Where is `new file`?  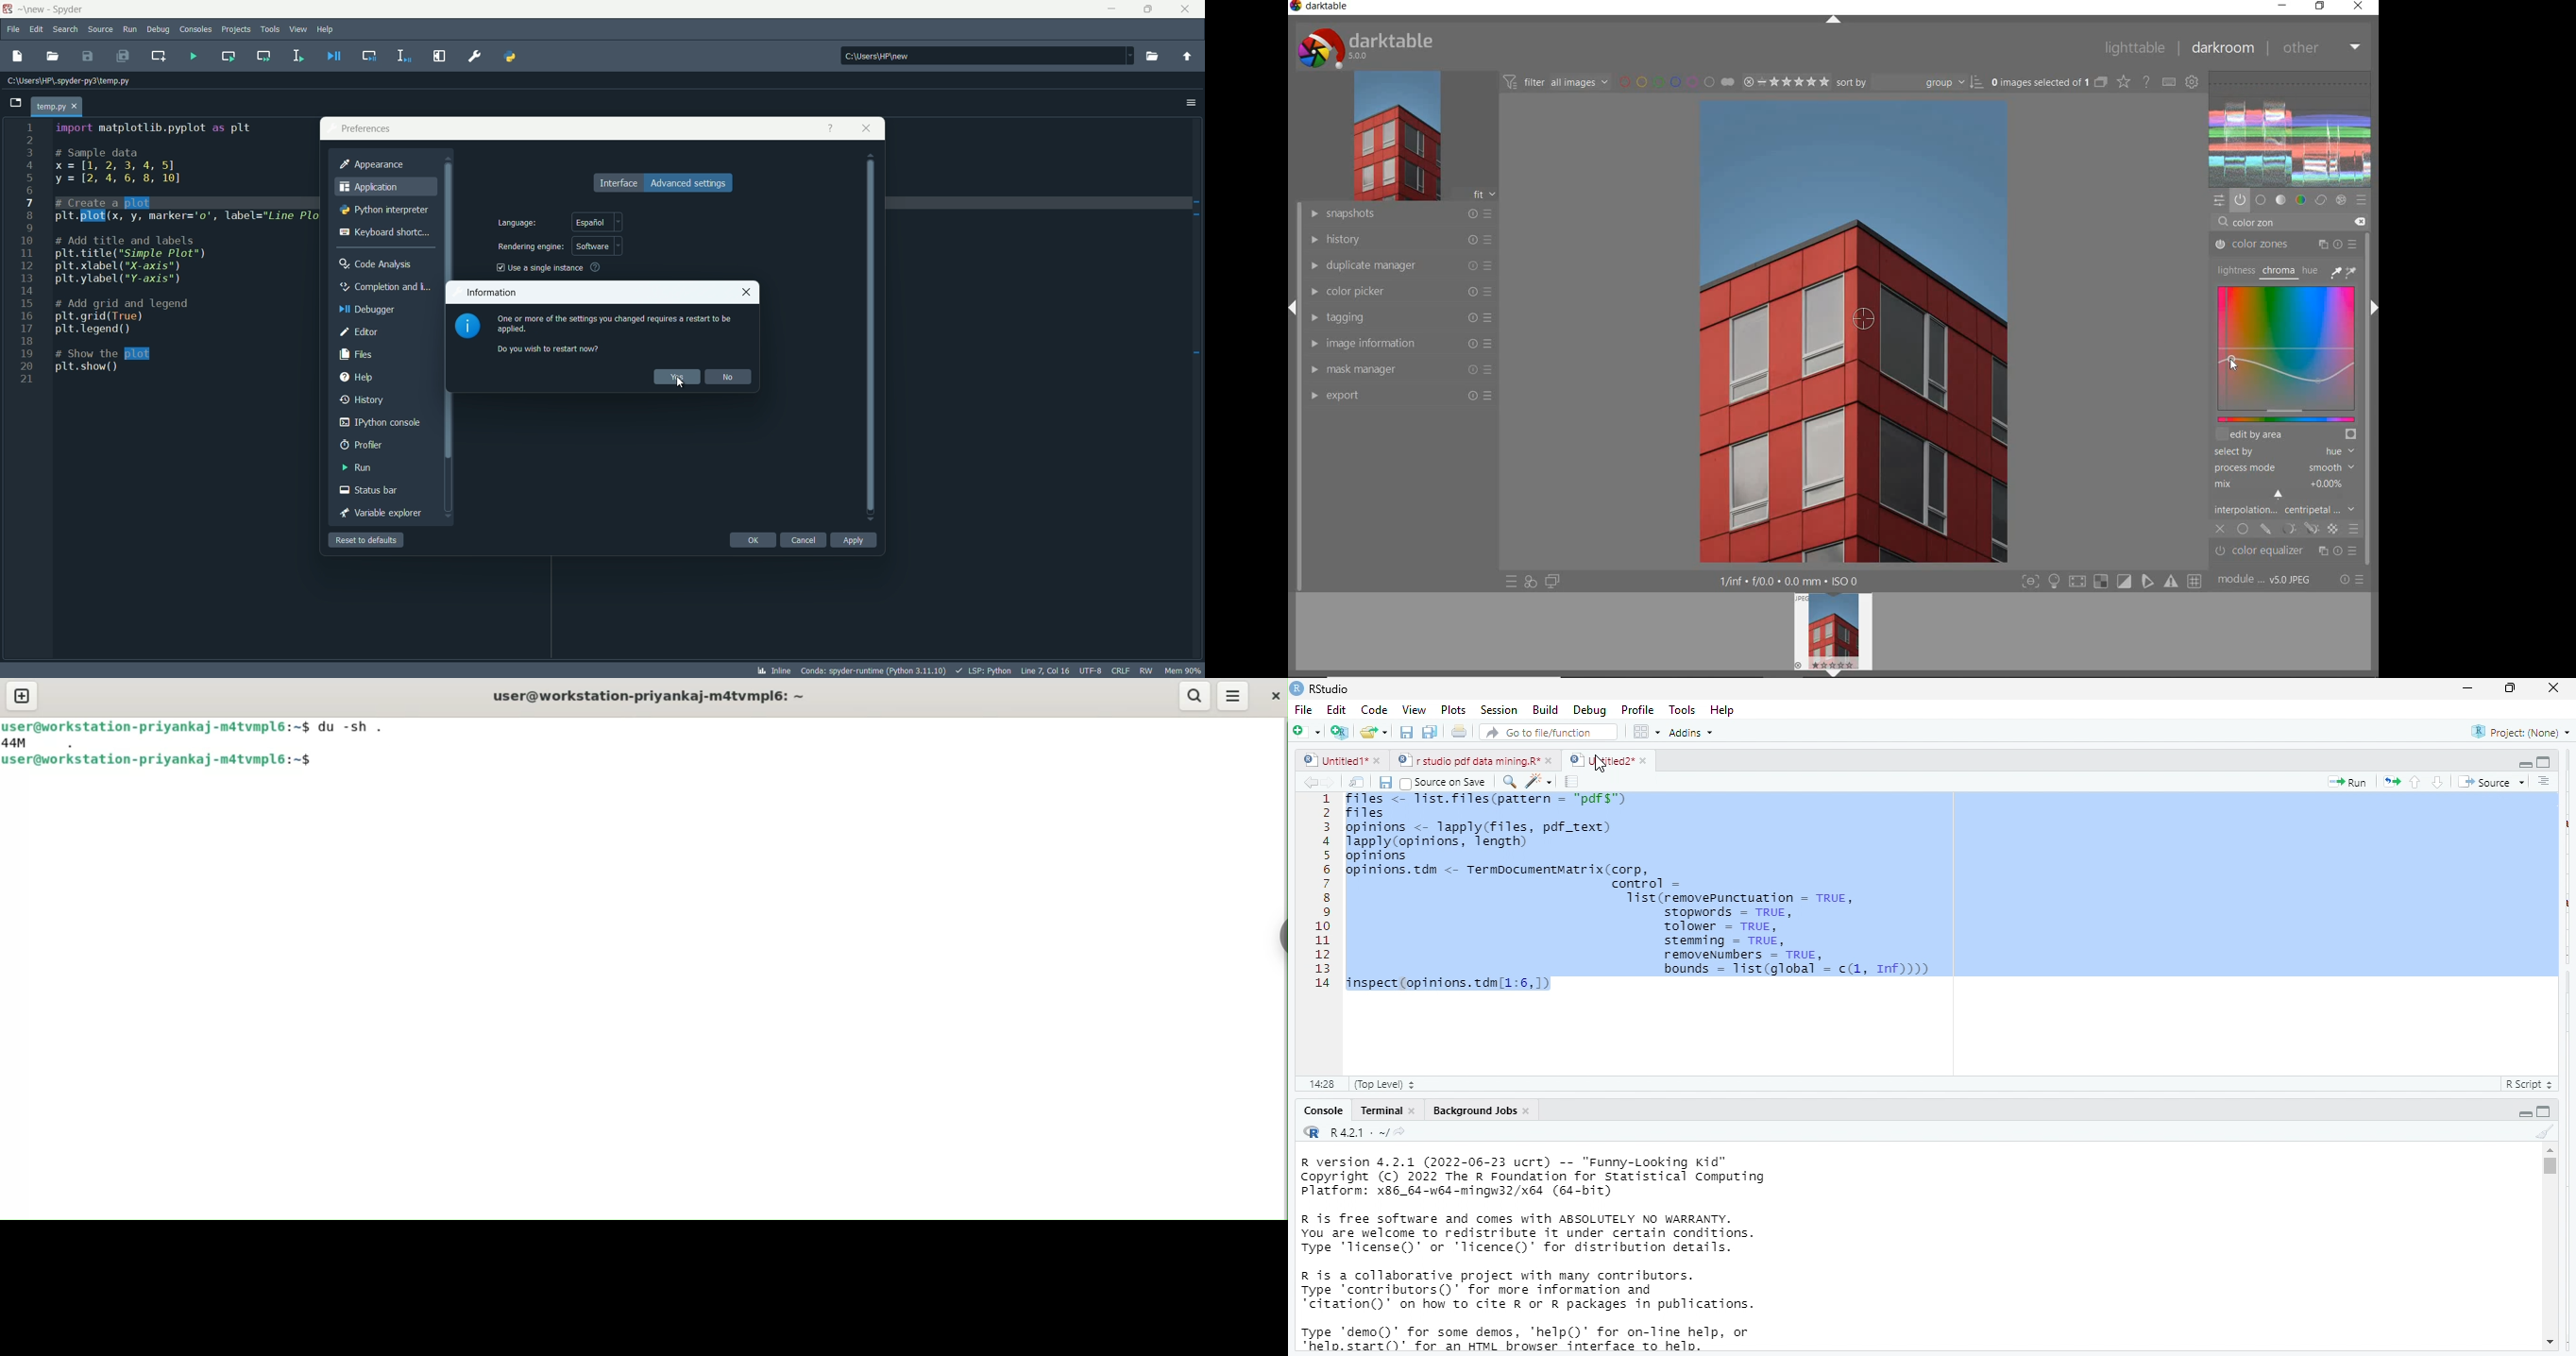
new file is located at coordinates (1305, 731).